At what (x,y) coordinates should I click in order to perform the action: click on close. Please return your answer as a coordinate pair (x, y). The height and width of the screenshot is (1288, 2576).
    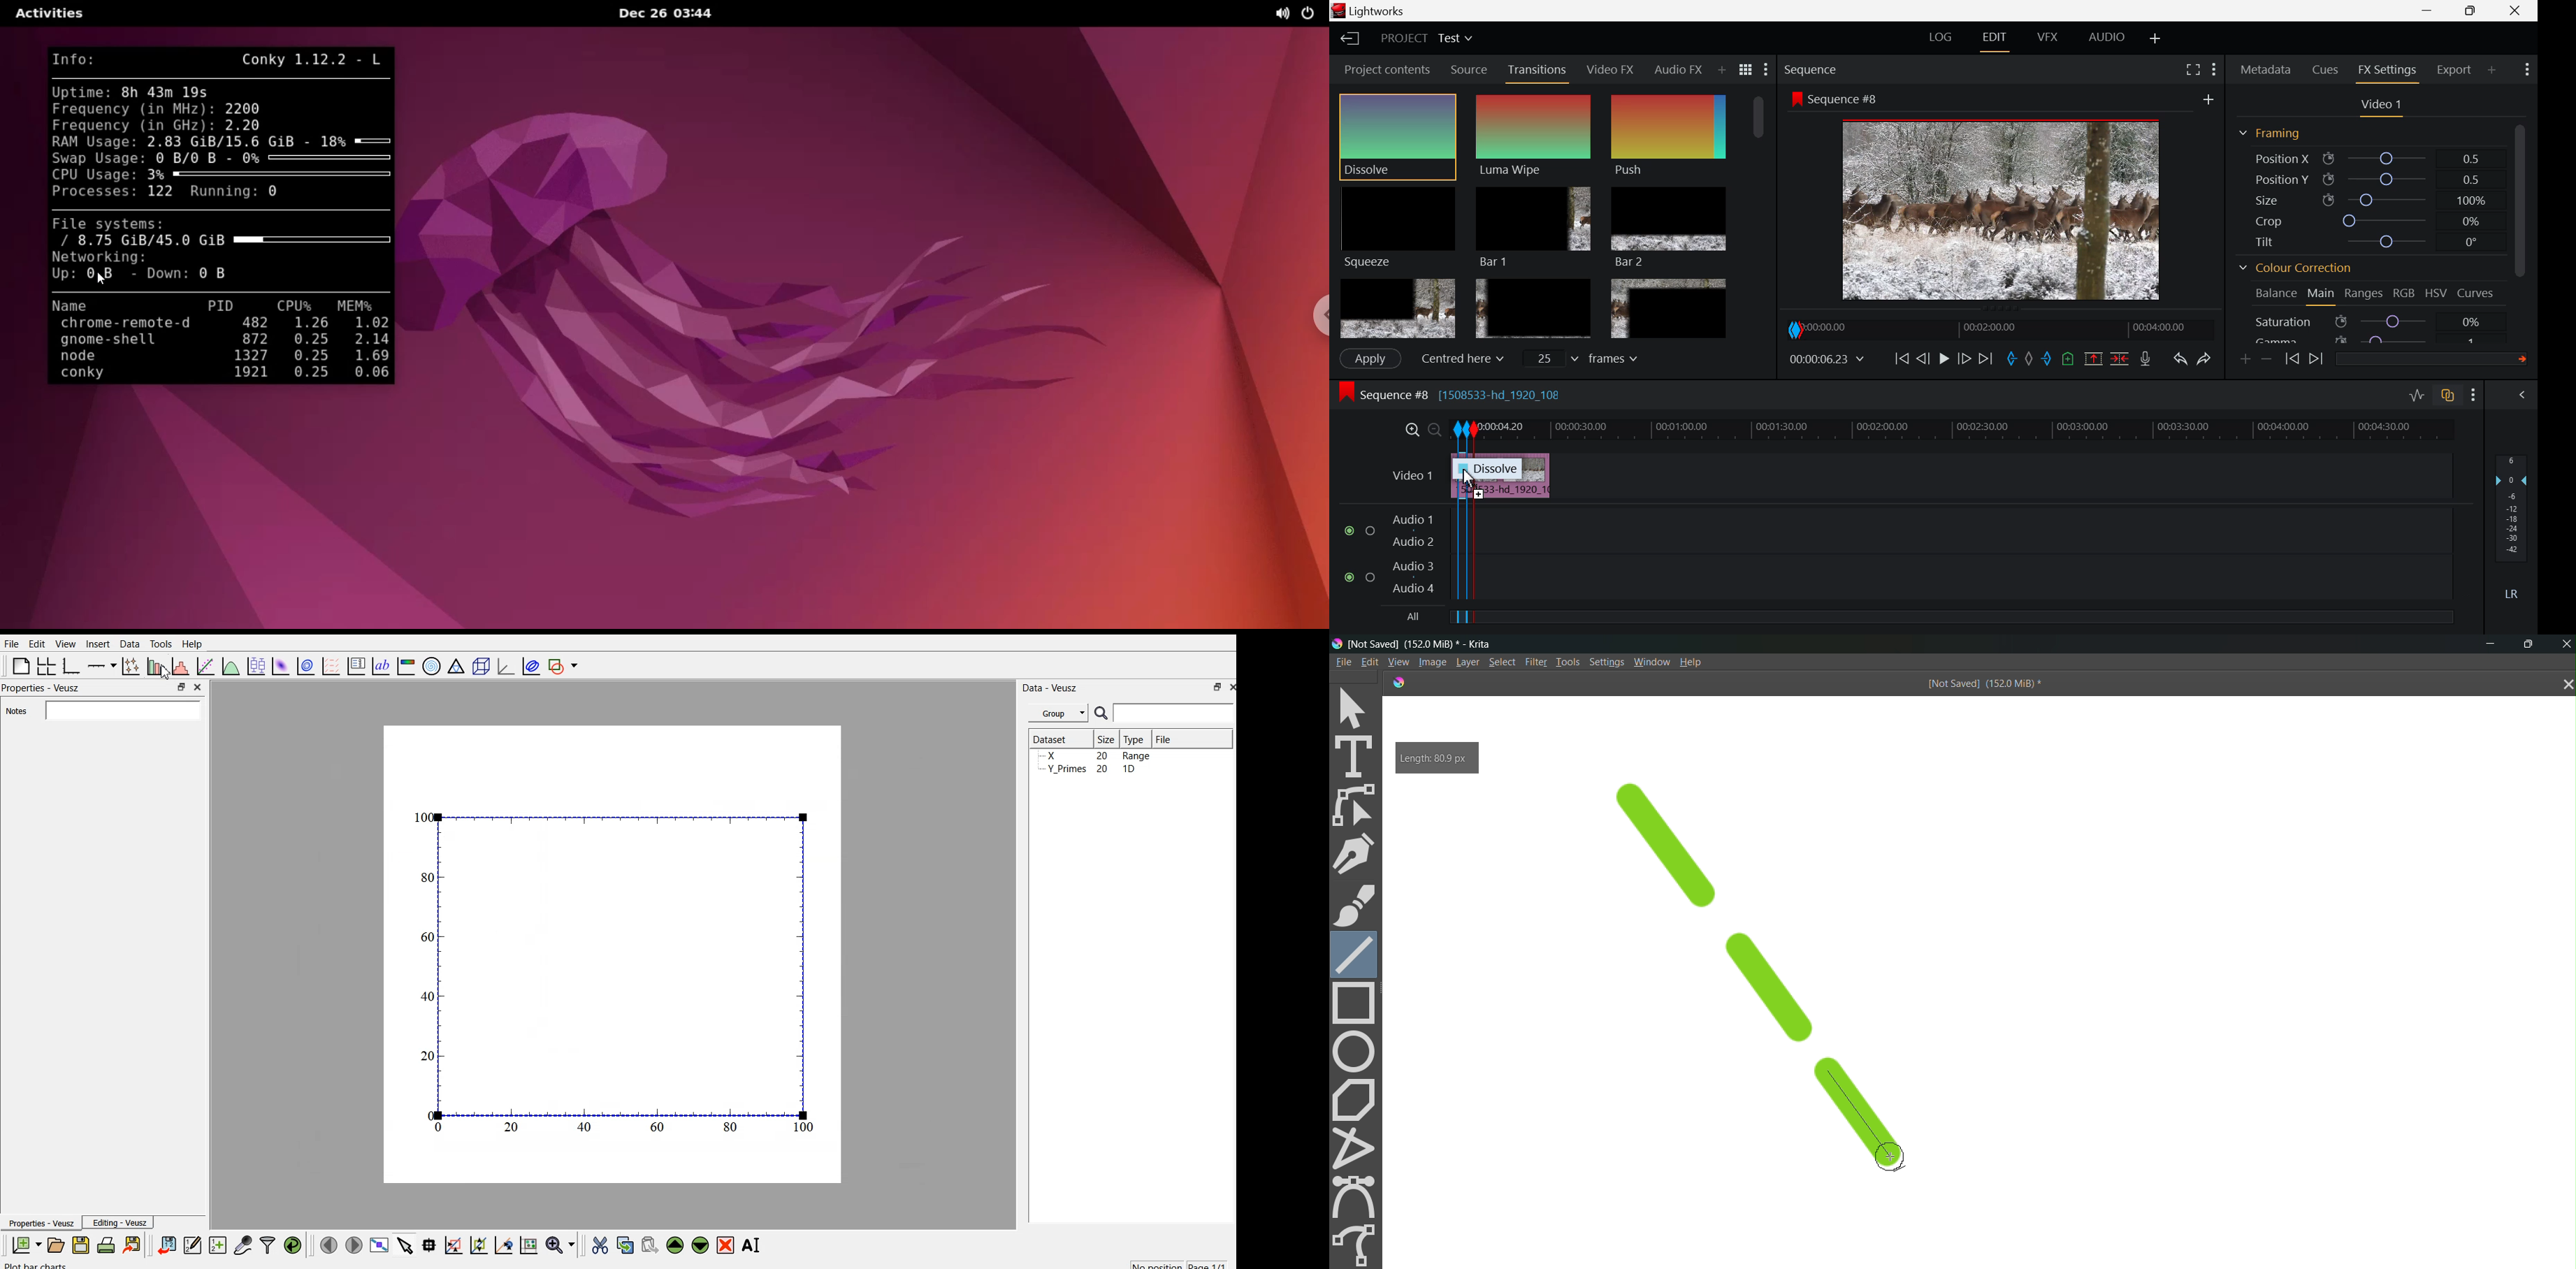
    Looking at the image, I should click on (1229, 688).